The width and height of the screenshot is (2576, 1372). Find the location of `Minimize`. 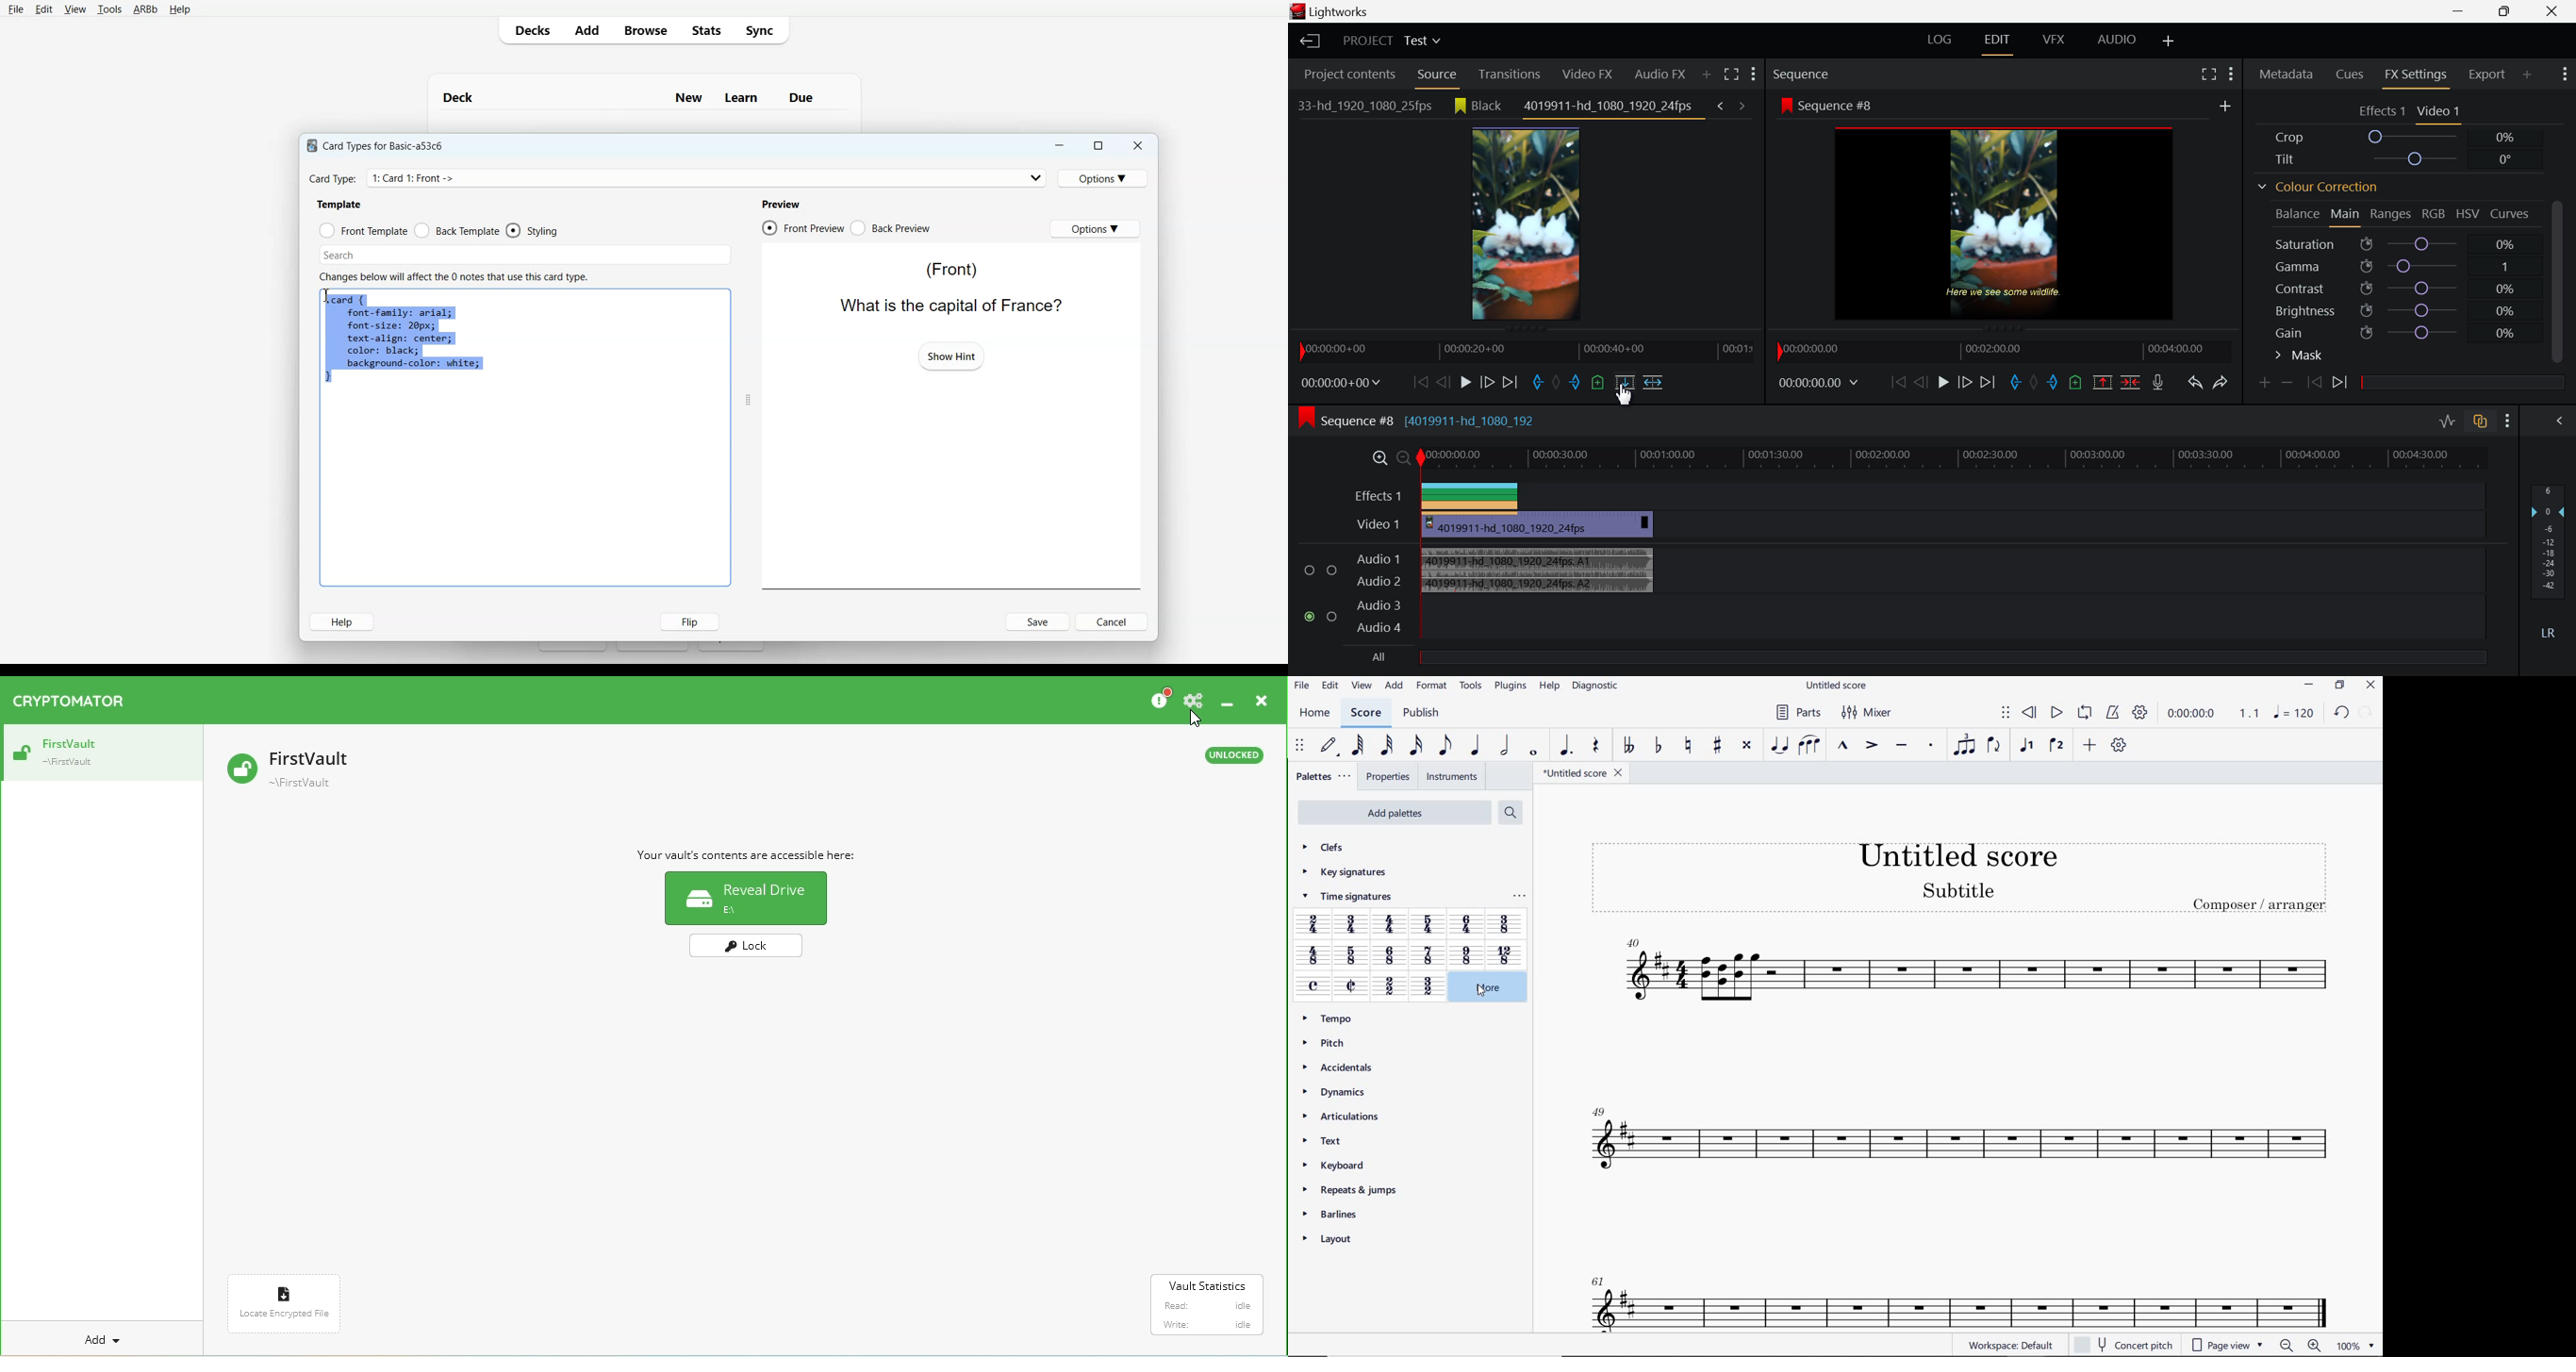

Minimize is located at coordinates (1058, 146).